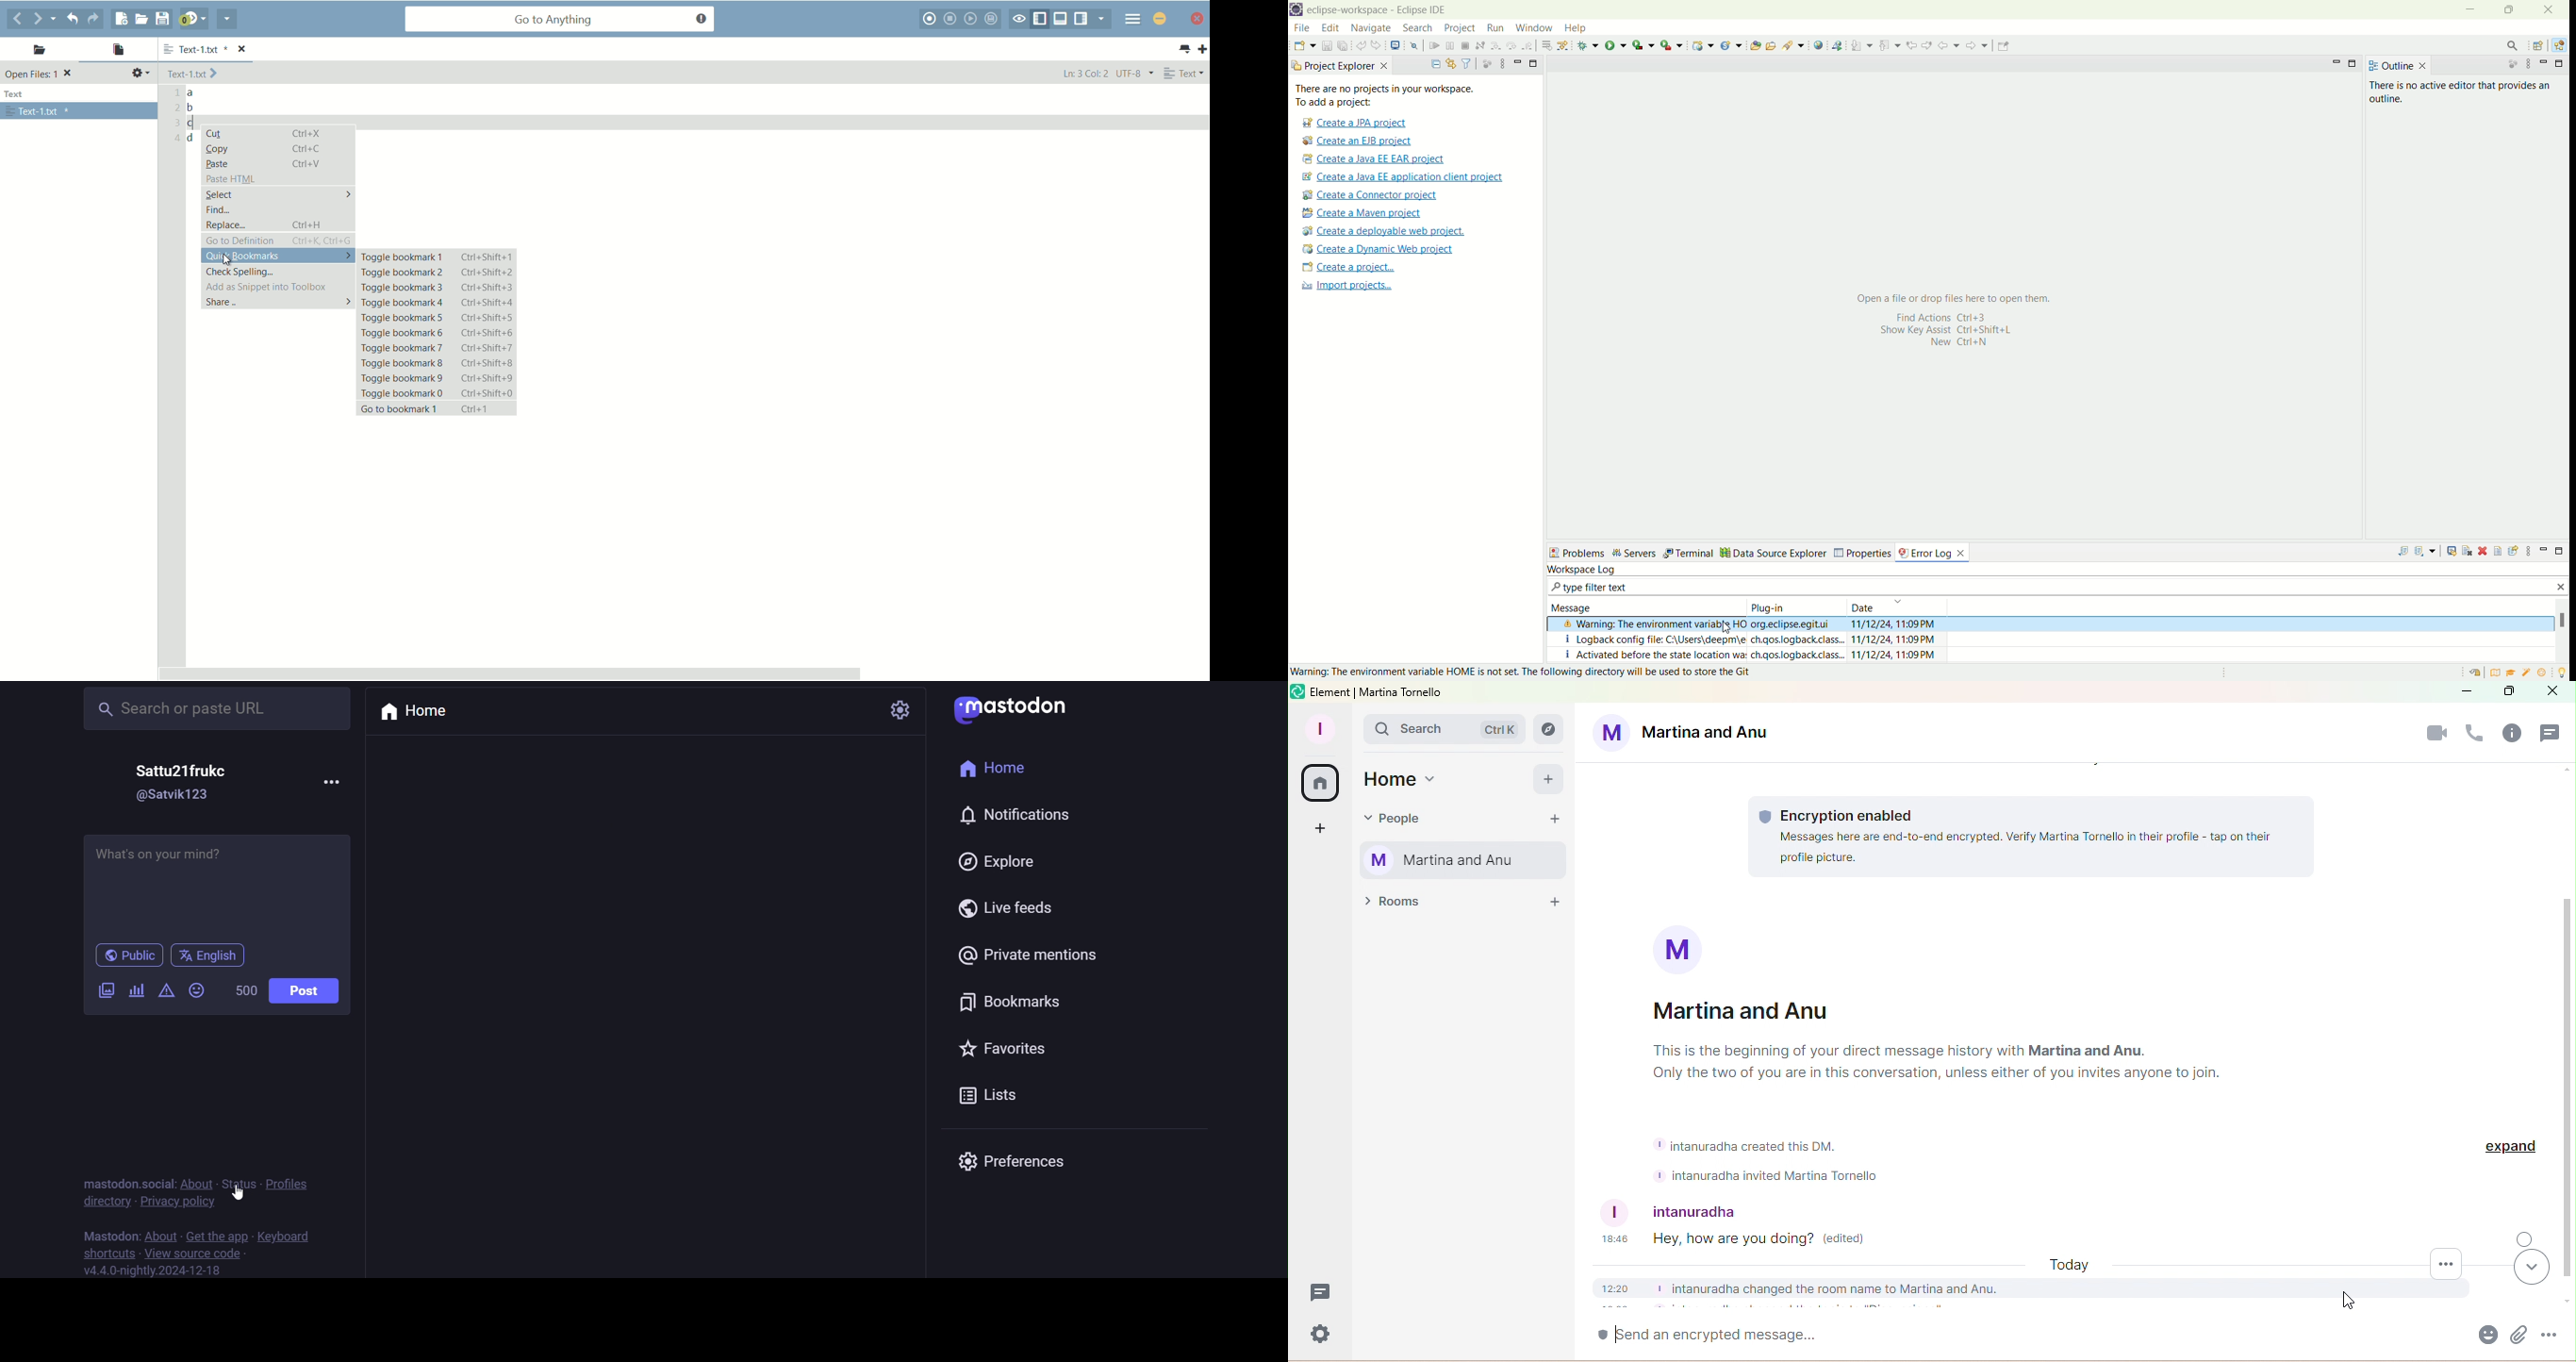  Describe the element at coordinates (269, 148) in the screenshot. I see `copy ctrl+C` at that location.